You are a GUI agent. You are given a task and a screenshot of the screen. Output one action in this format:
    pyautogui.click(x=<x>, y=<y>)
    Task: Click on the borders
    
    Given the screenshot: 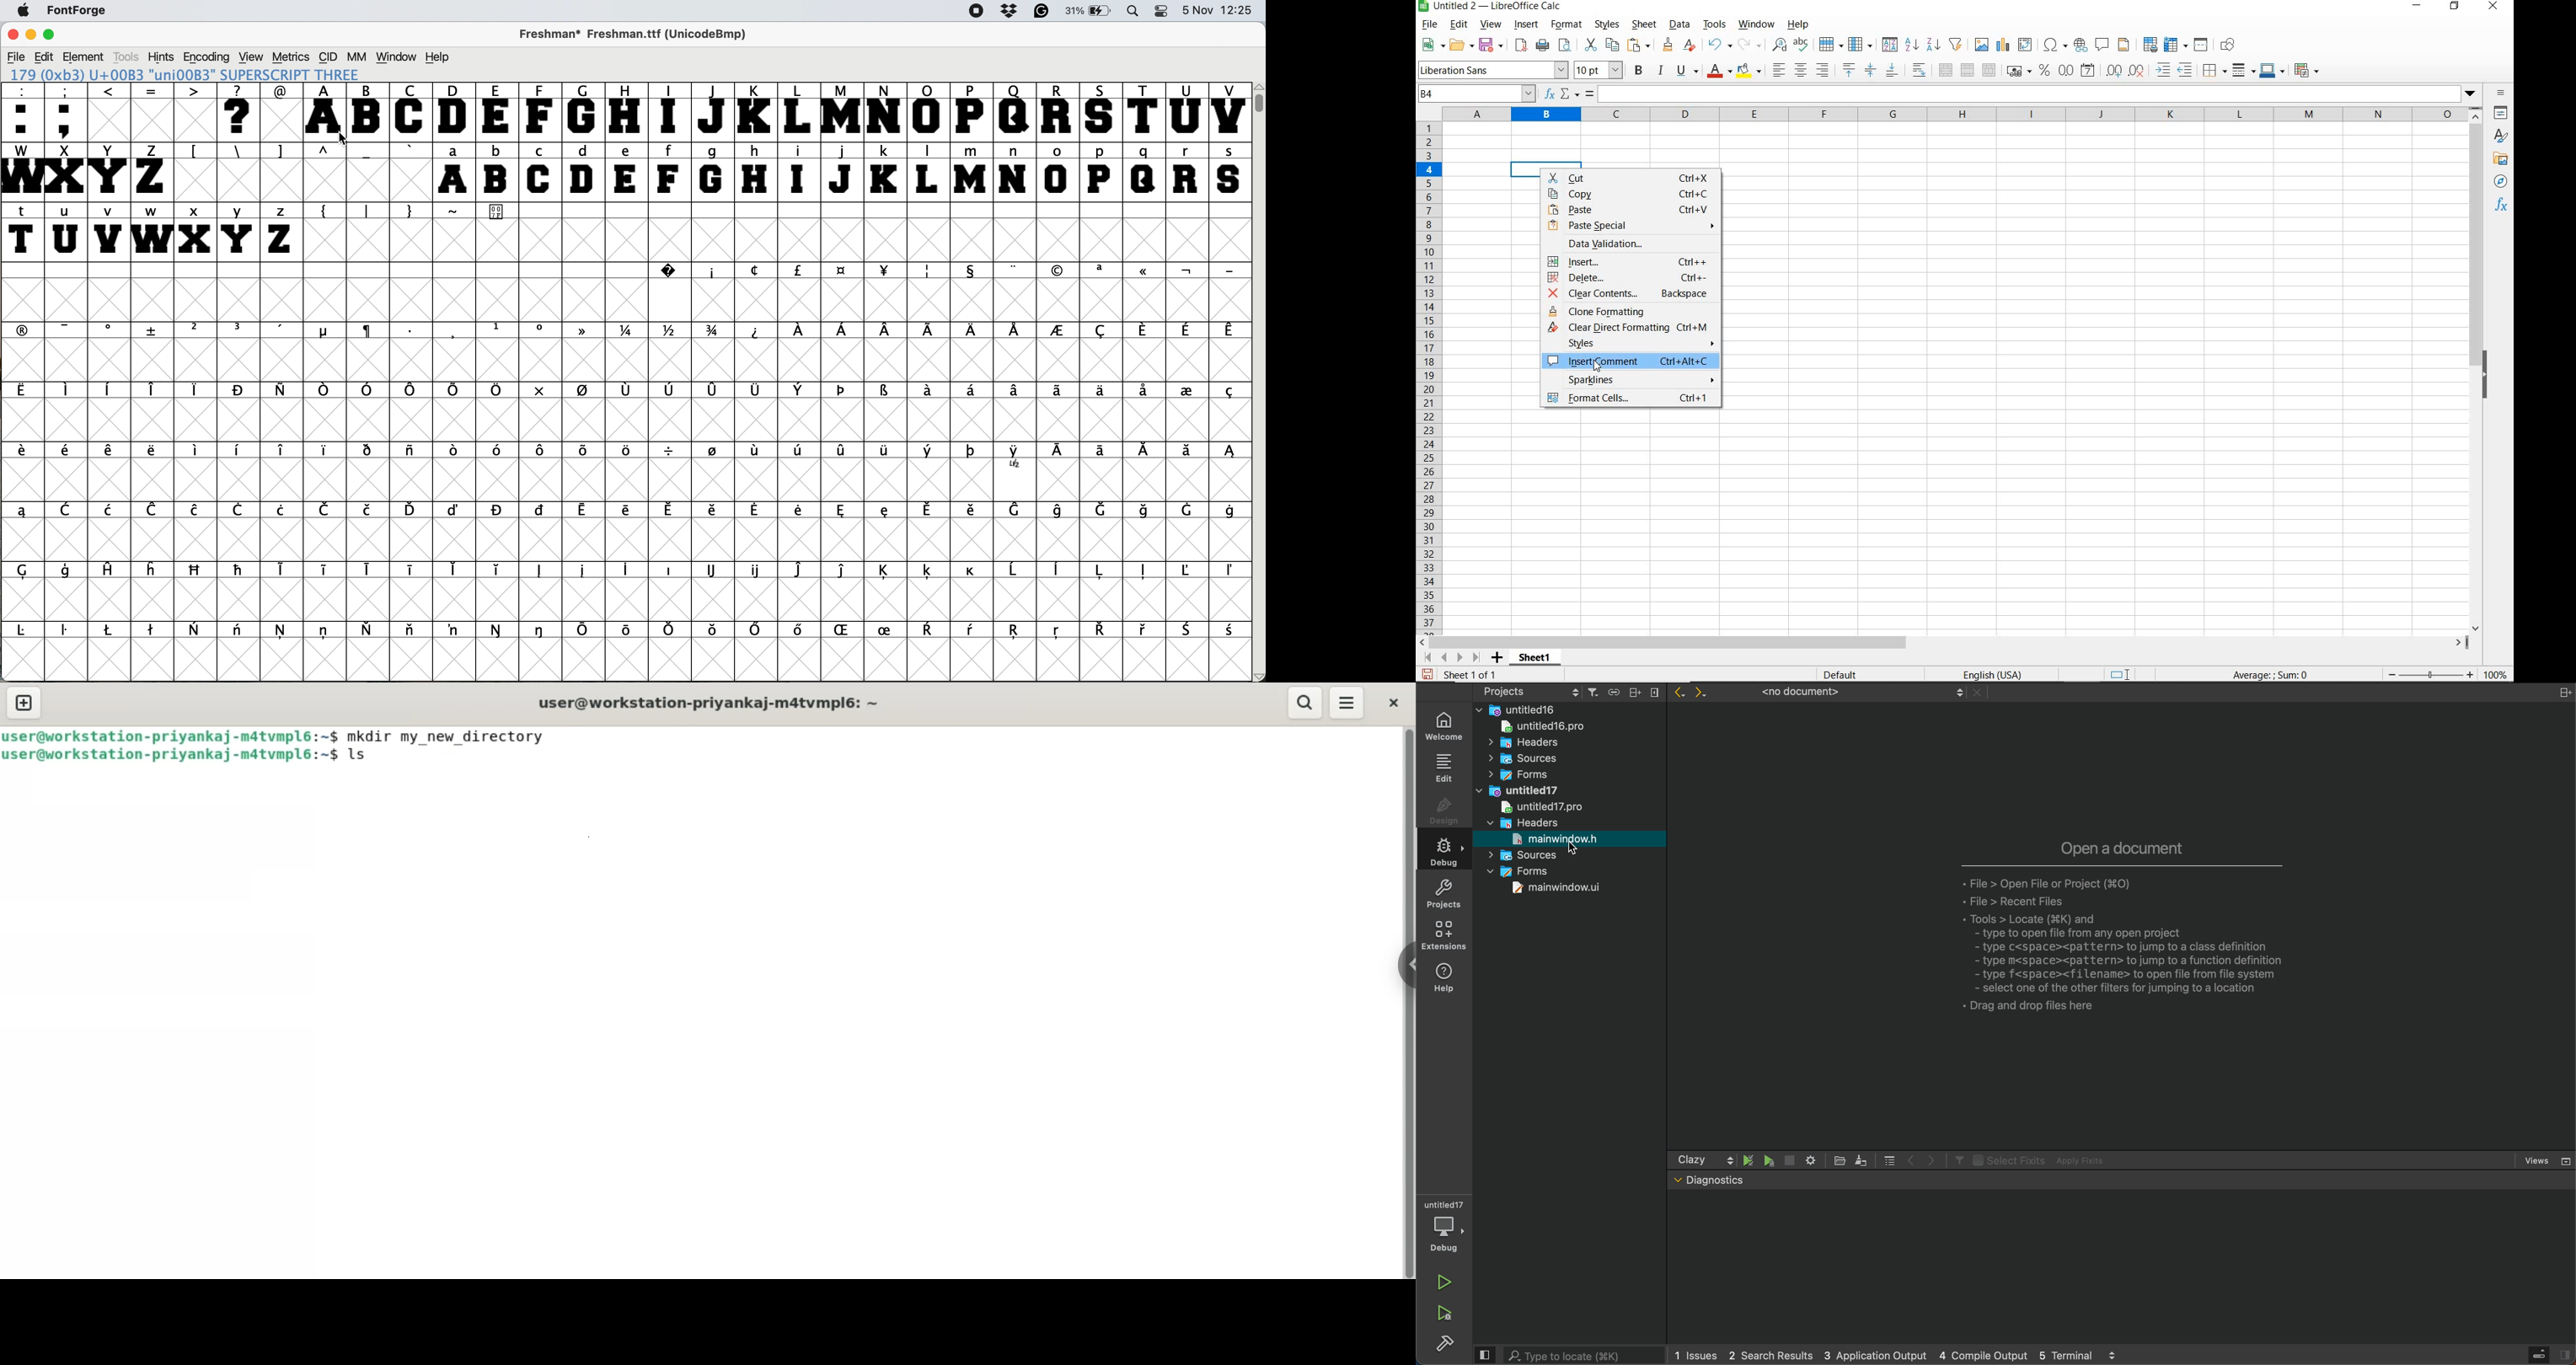 What is the action you would take?
    pyautogui.click(x=2214, y=70)
    